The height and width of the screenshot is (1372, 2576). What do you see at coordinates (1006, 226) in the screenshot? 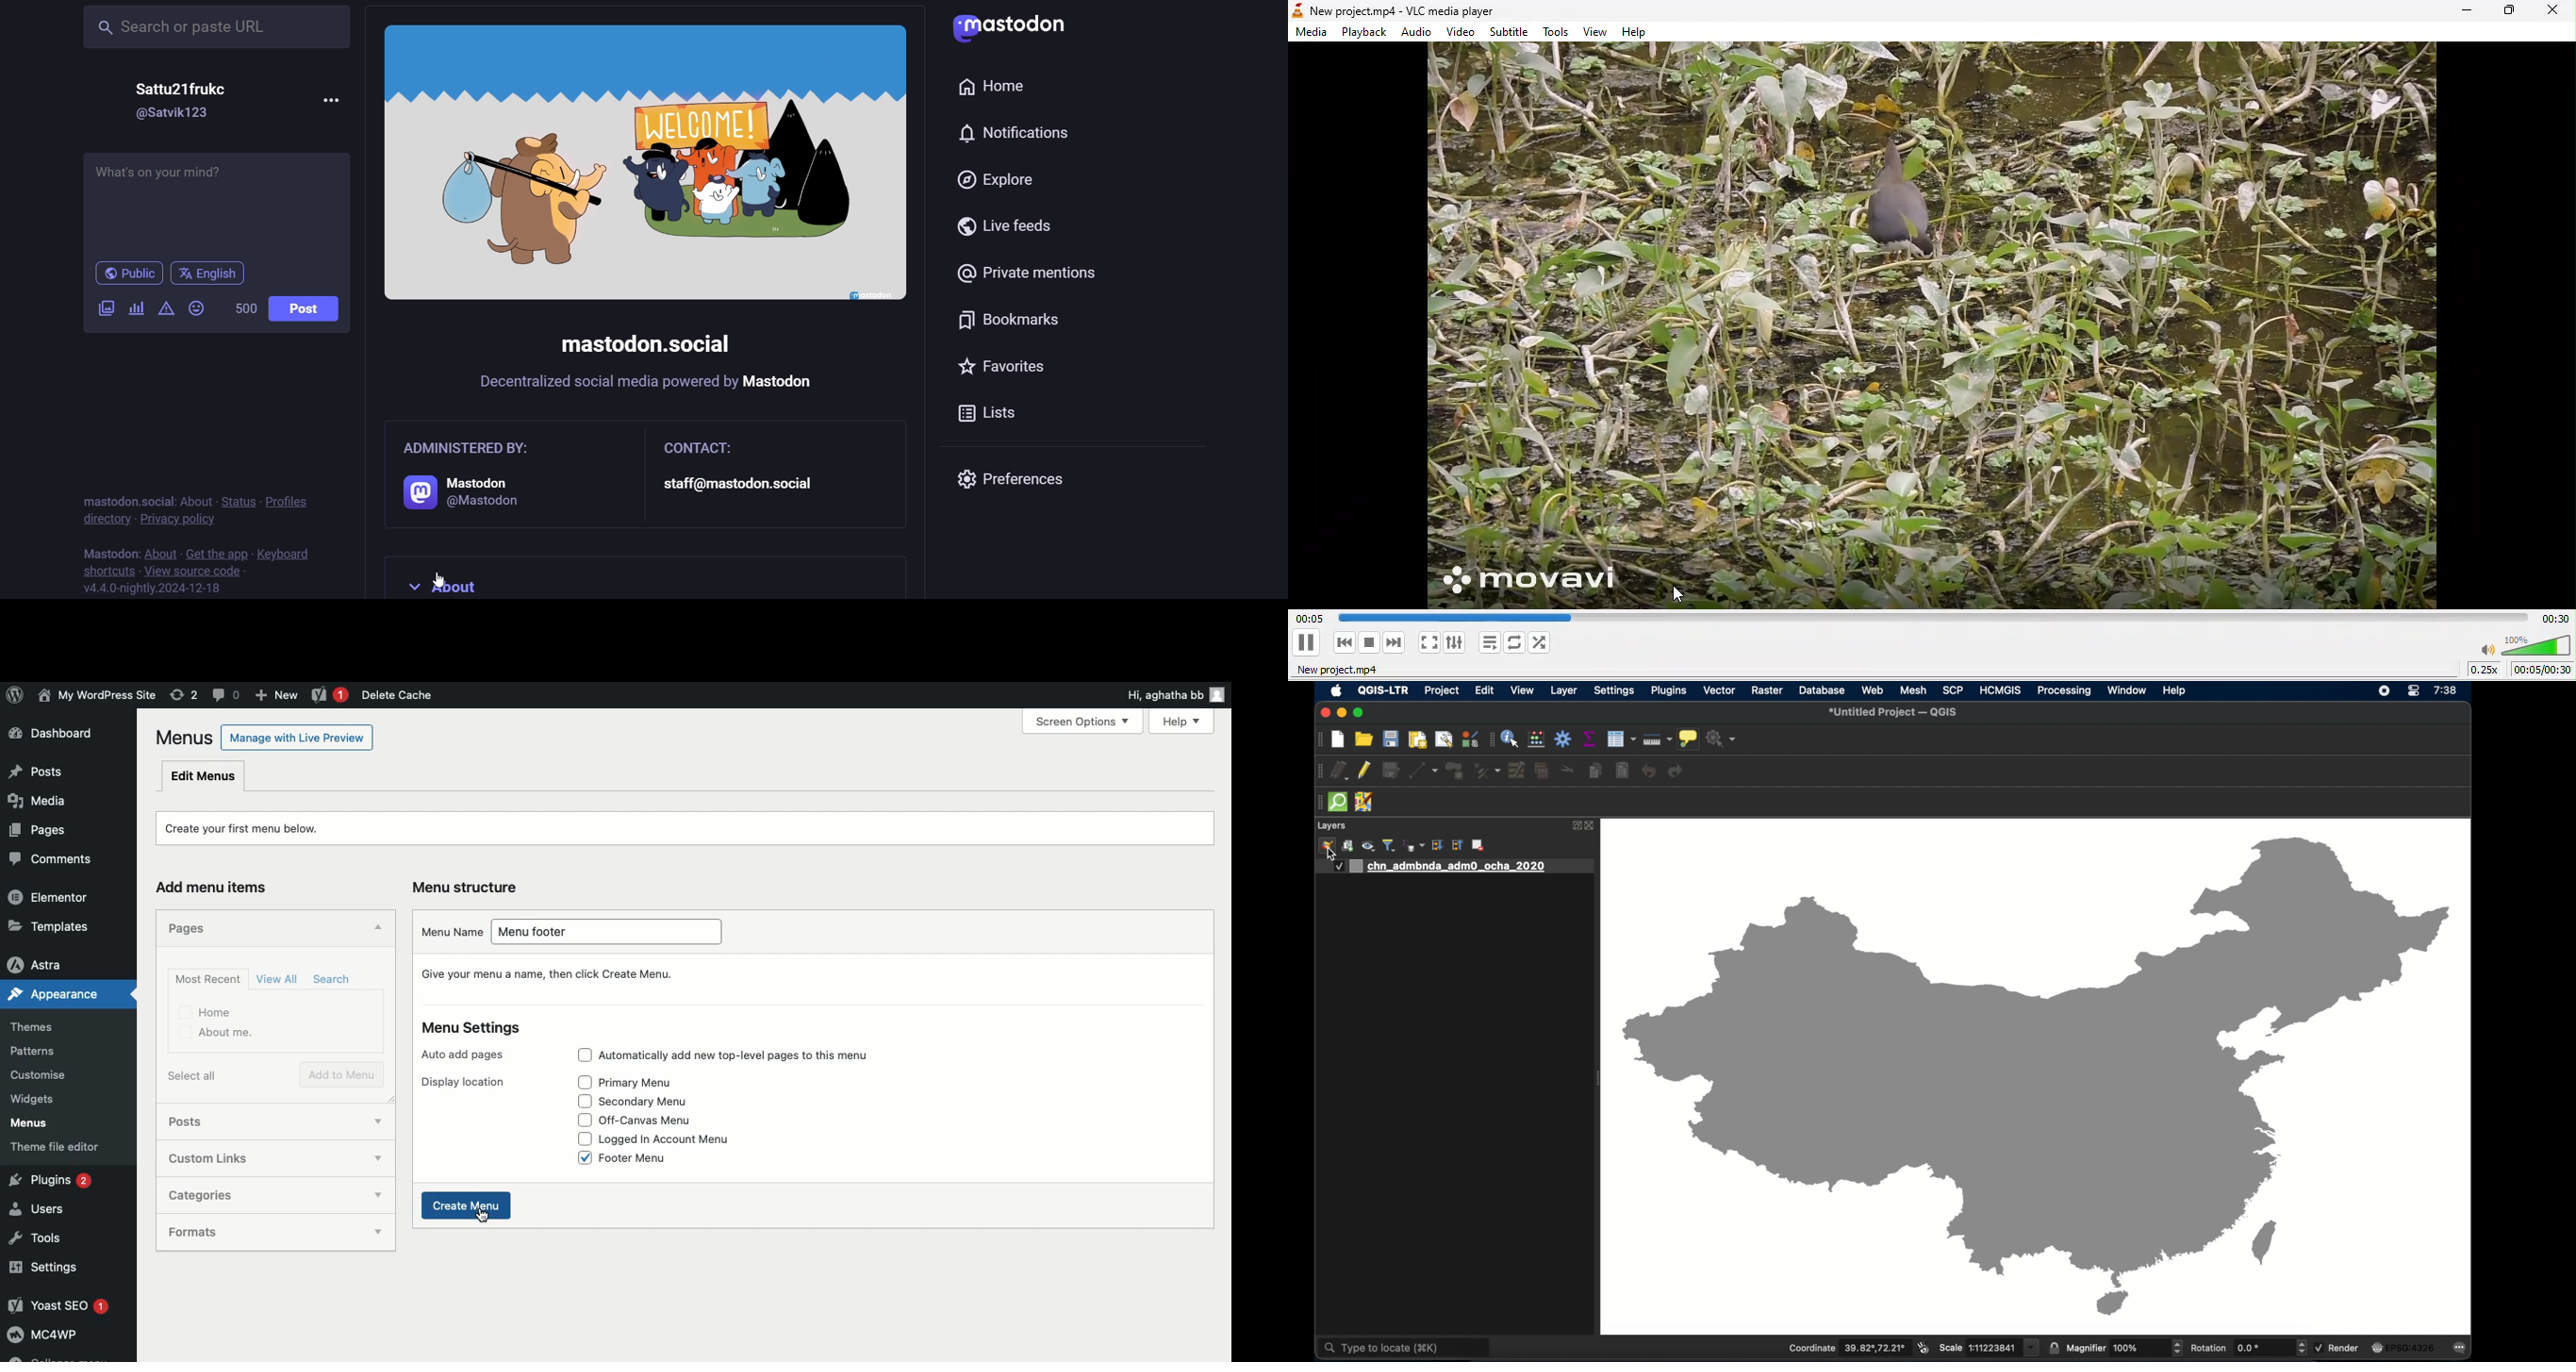
I see `live feed` at bounding box center [1006, 226].